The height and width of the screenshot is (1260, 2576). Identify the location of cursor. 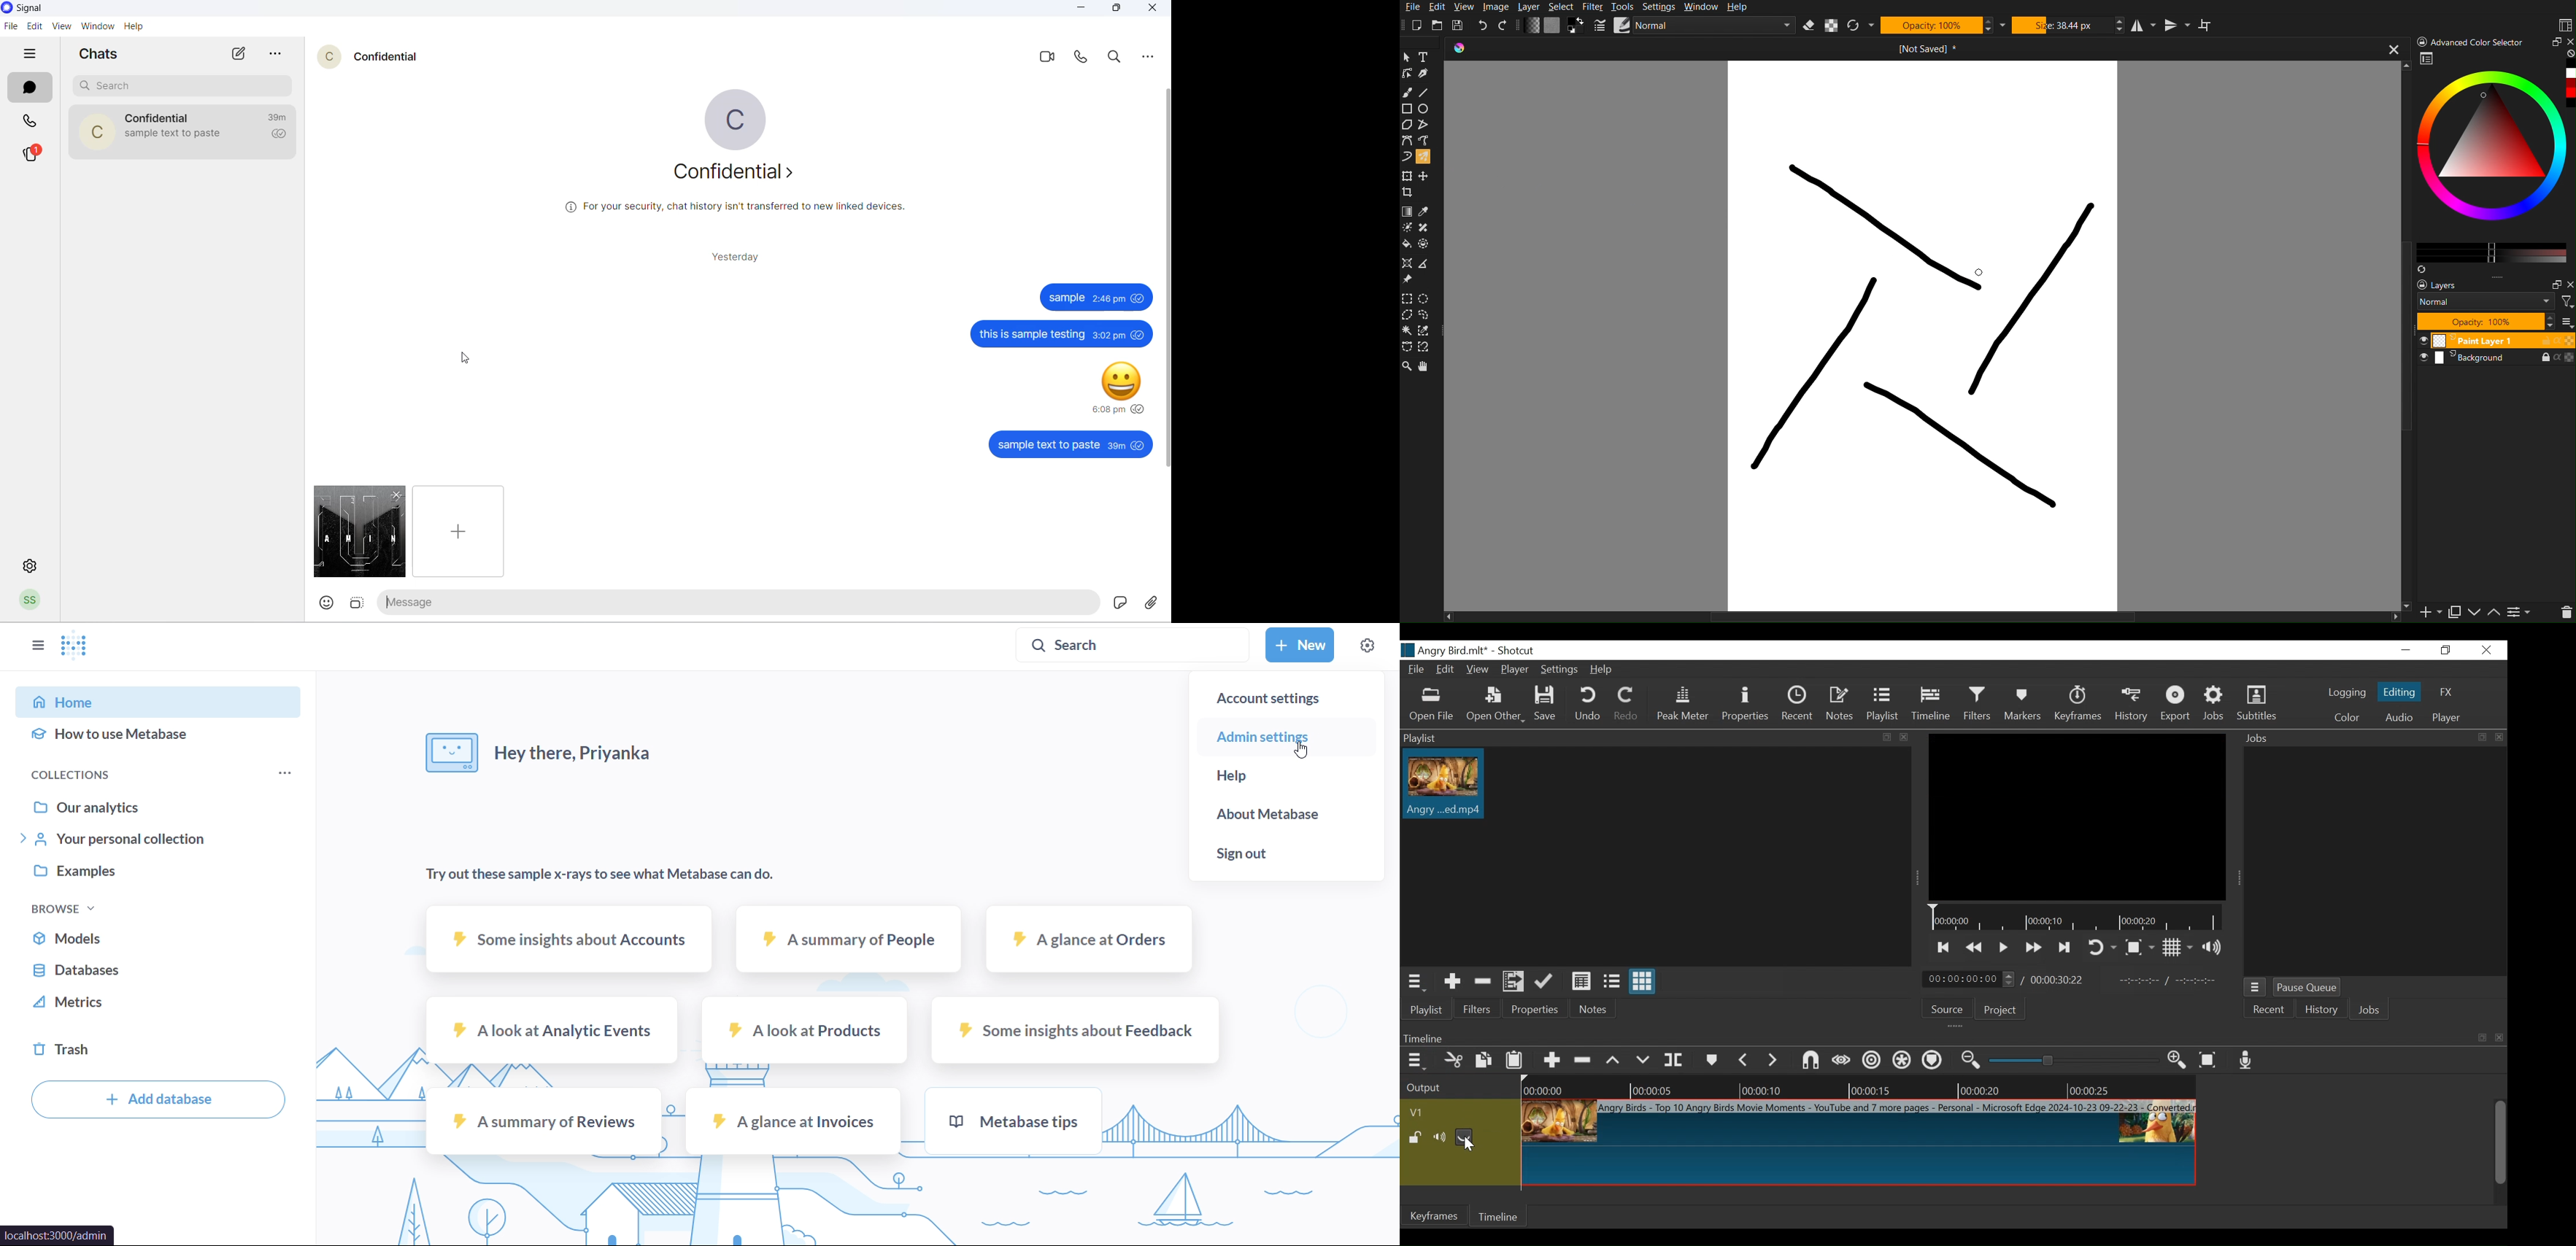
(1302, 750).